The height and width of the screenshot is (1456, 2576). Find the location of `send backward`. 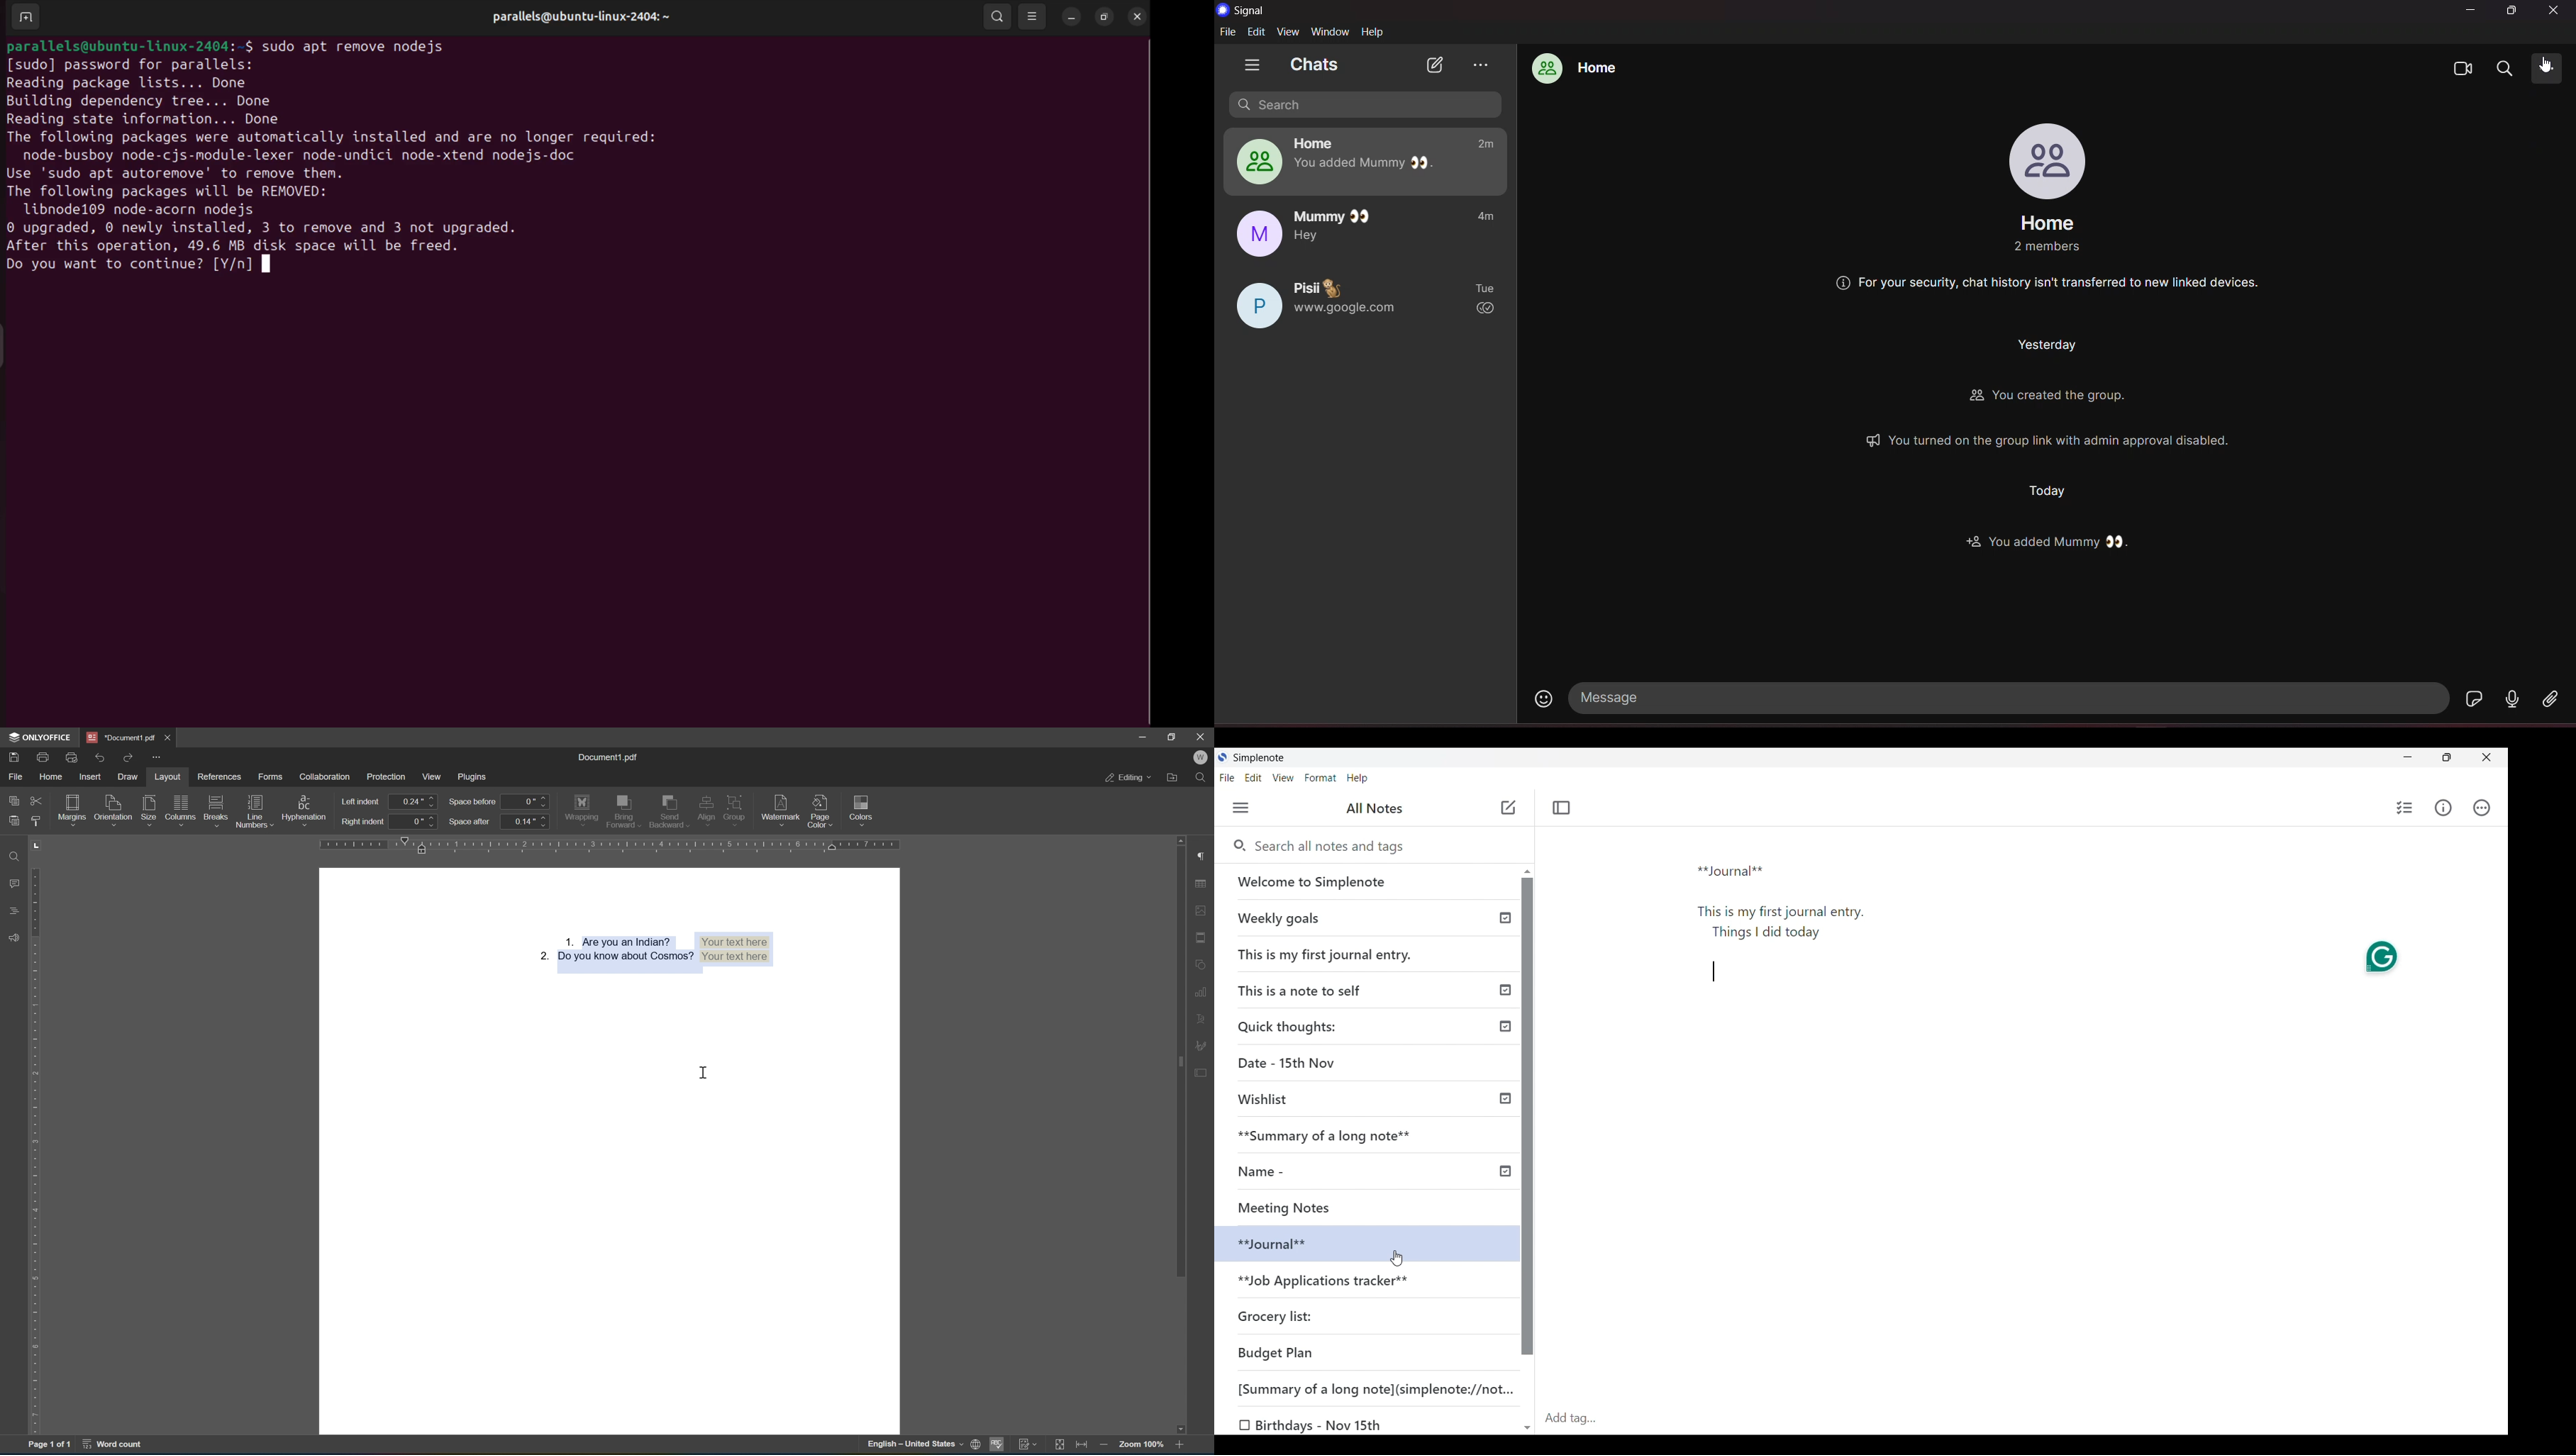

send backward is located at coordinates (669, 809).